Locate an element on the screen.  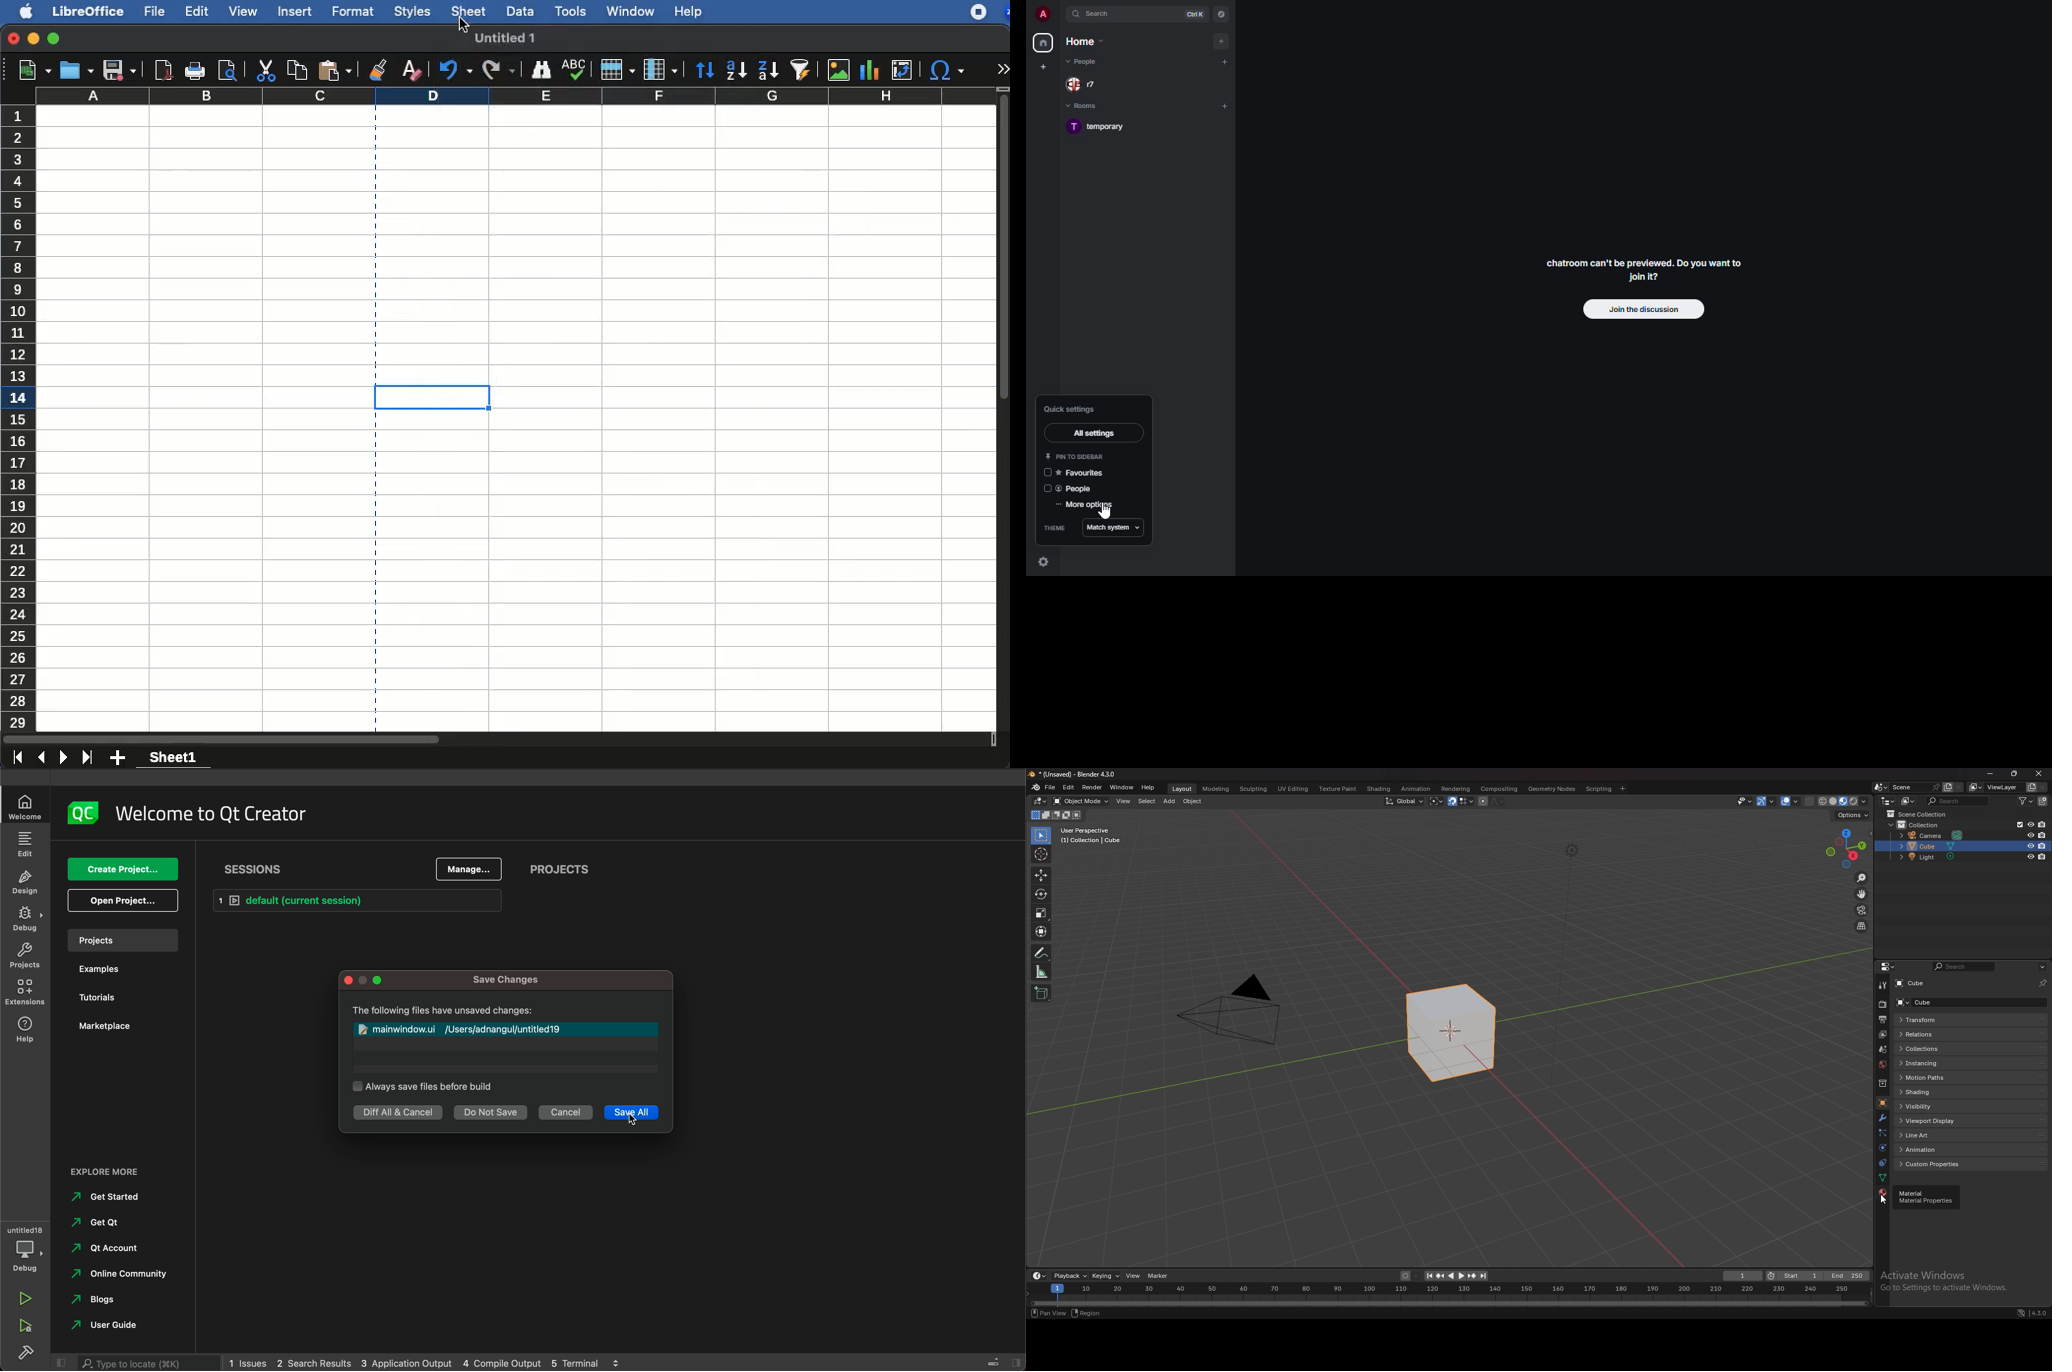
run and debug is located at coordinates (25, 1329).